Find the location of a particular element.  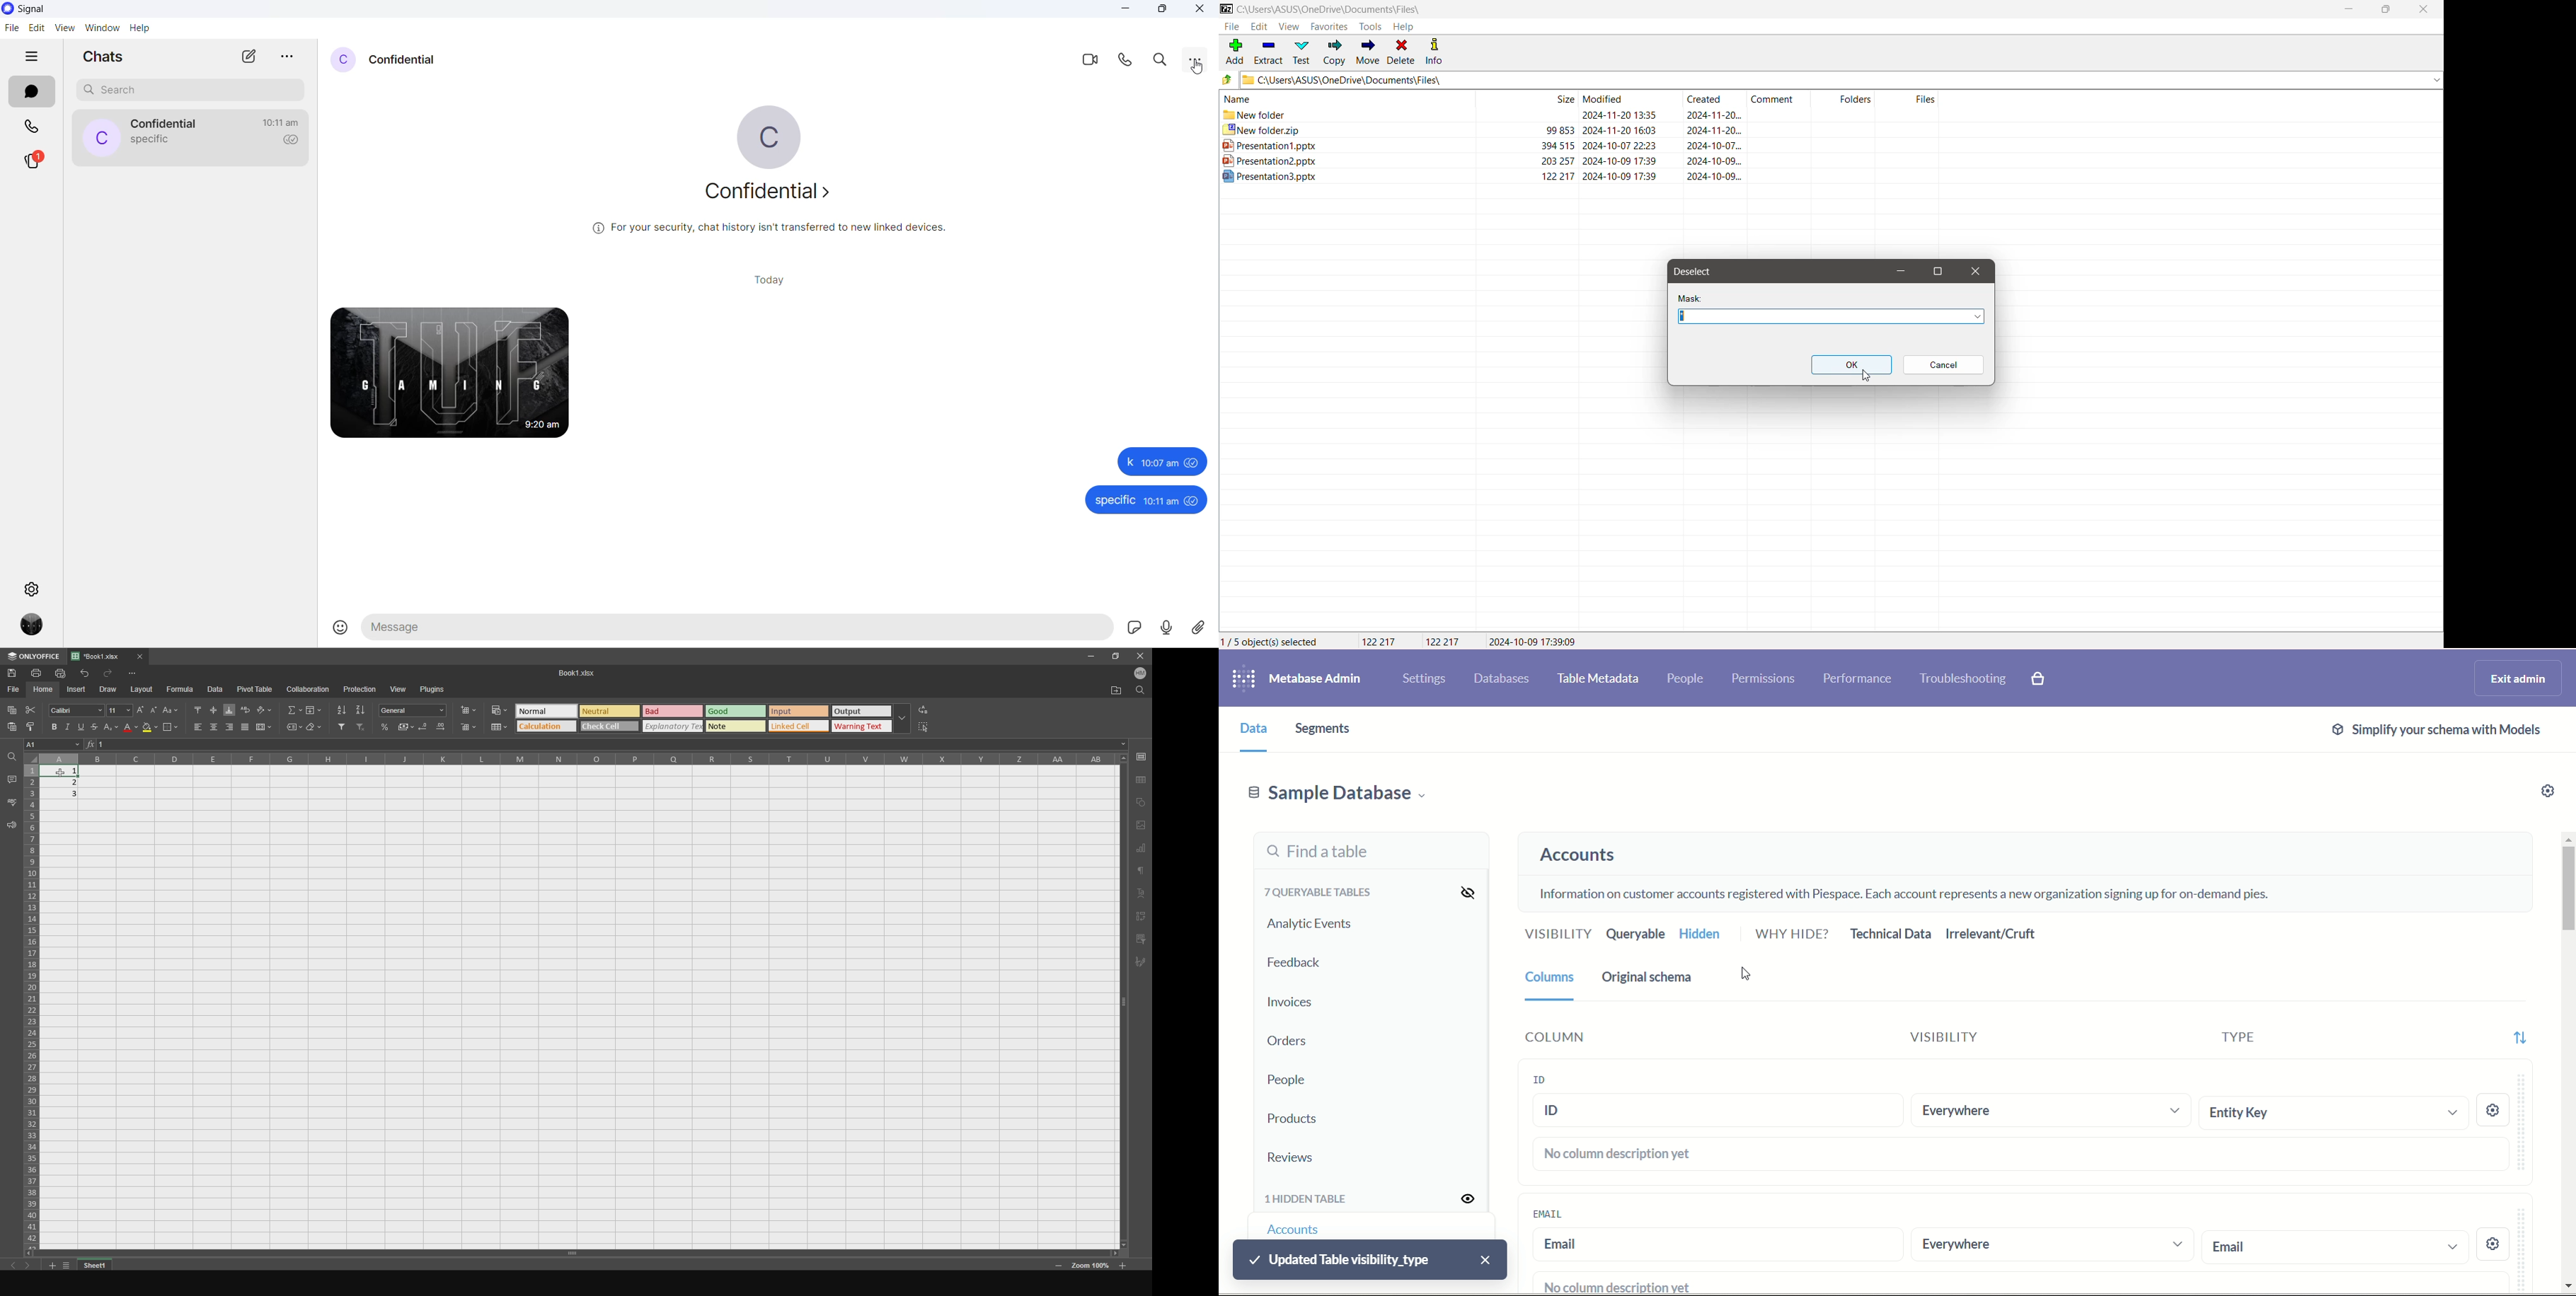

analytic events is located at coordinates (1313, 925).